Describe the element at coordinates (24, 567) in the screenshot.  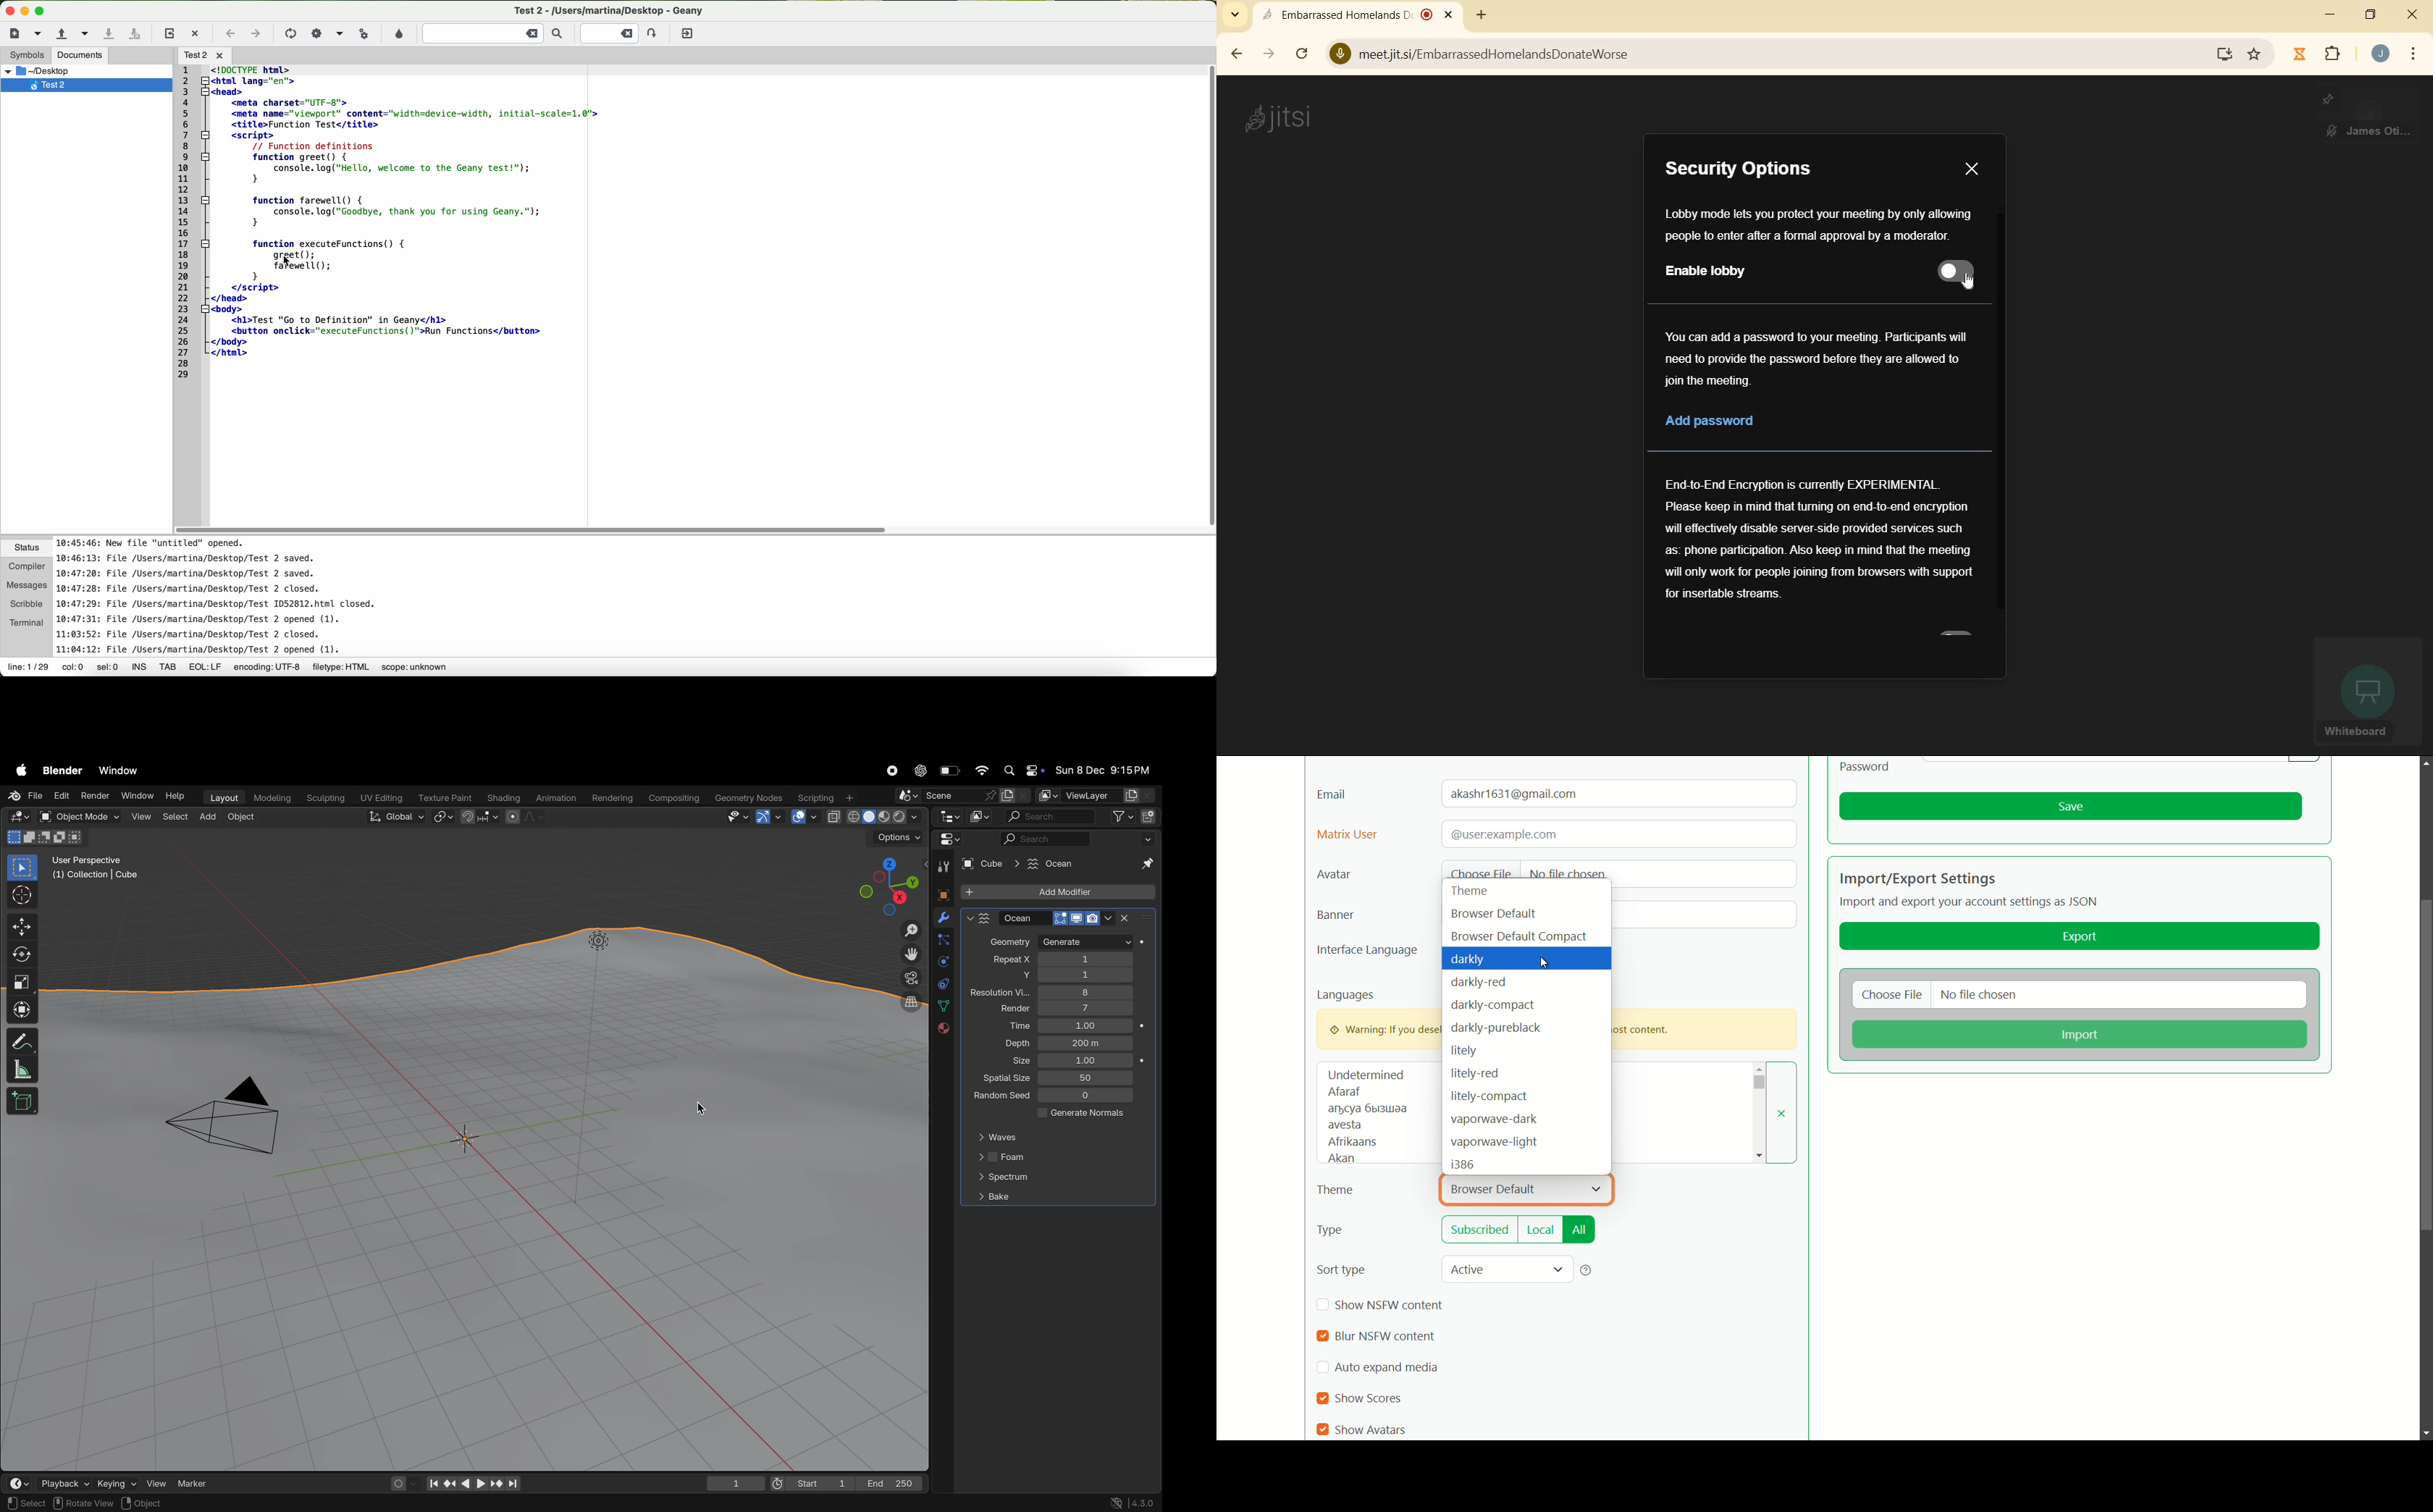
I see `compiler` at that location.